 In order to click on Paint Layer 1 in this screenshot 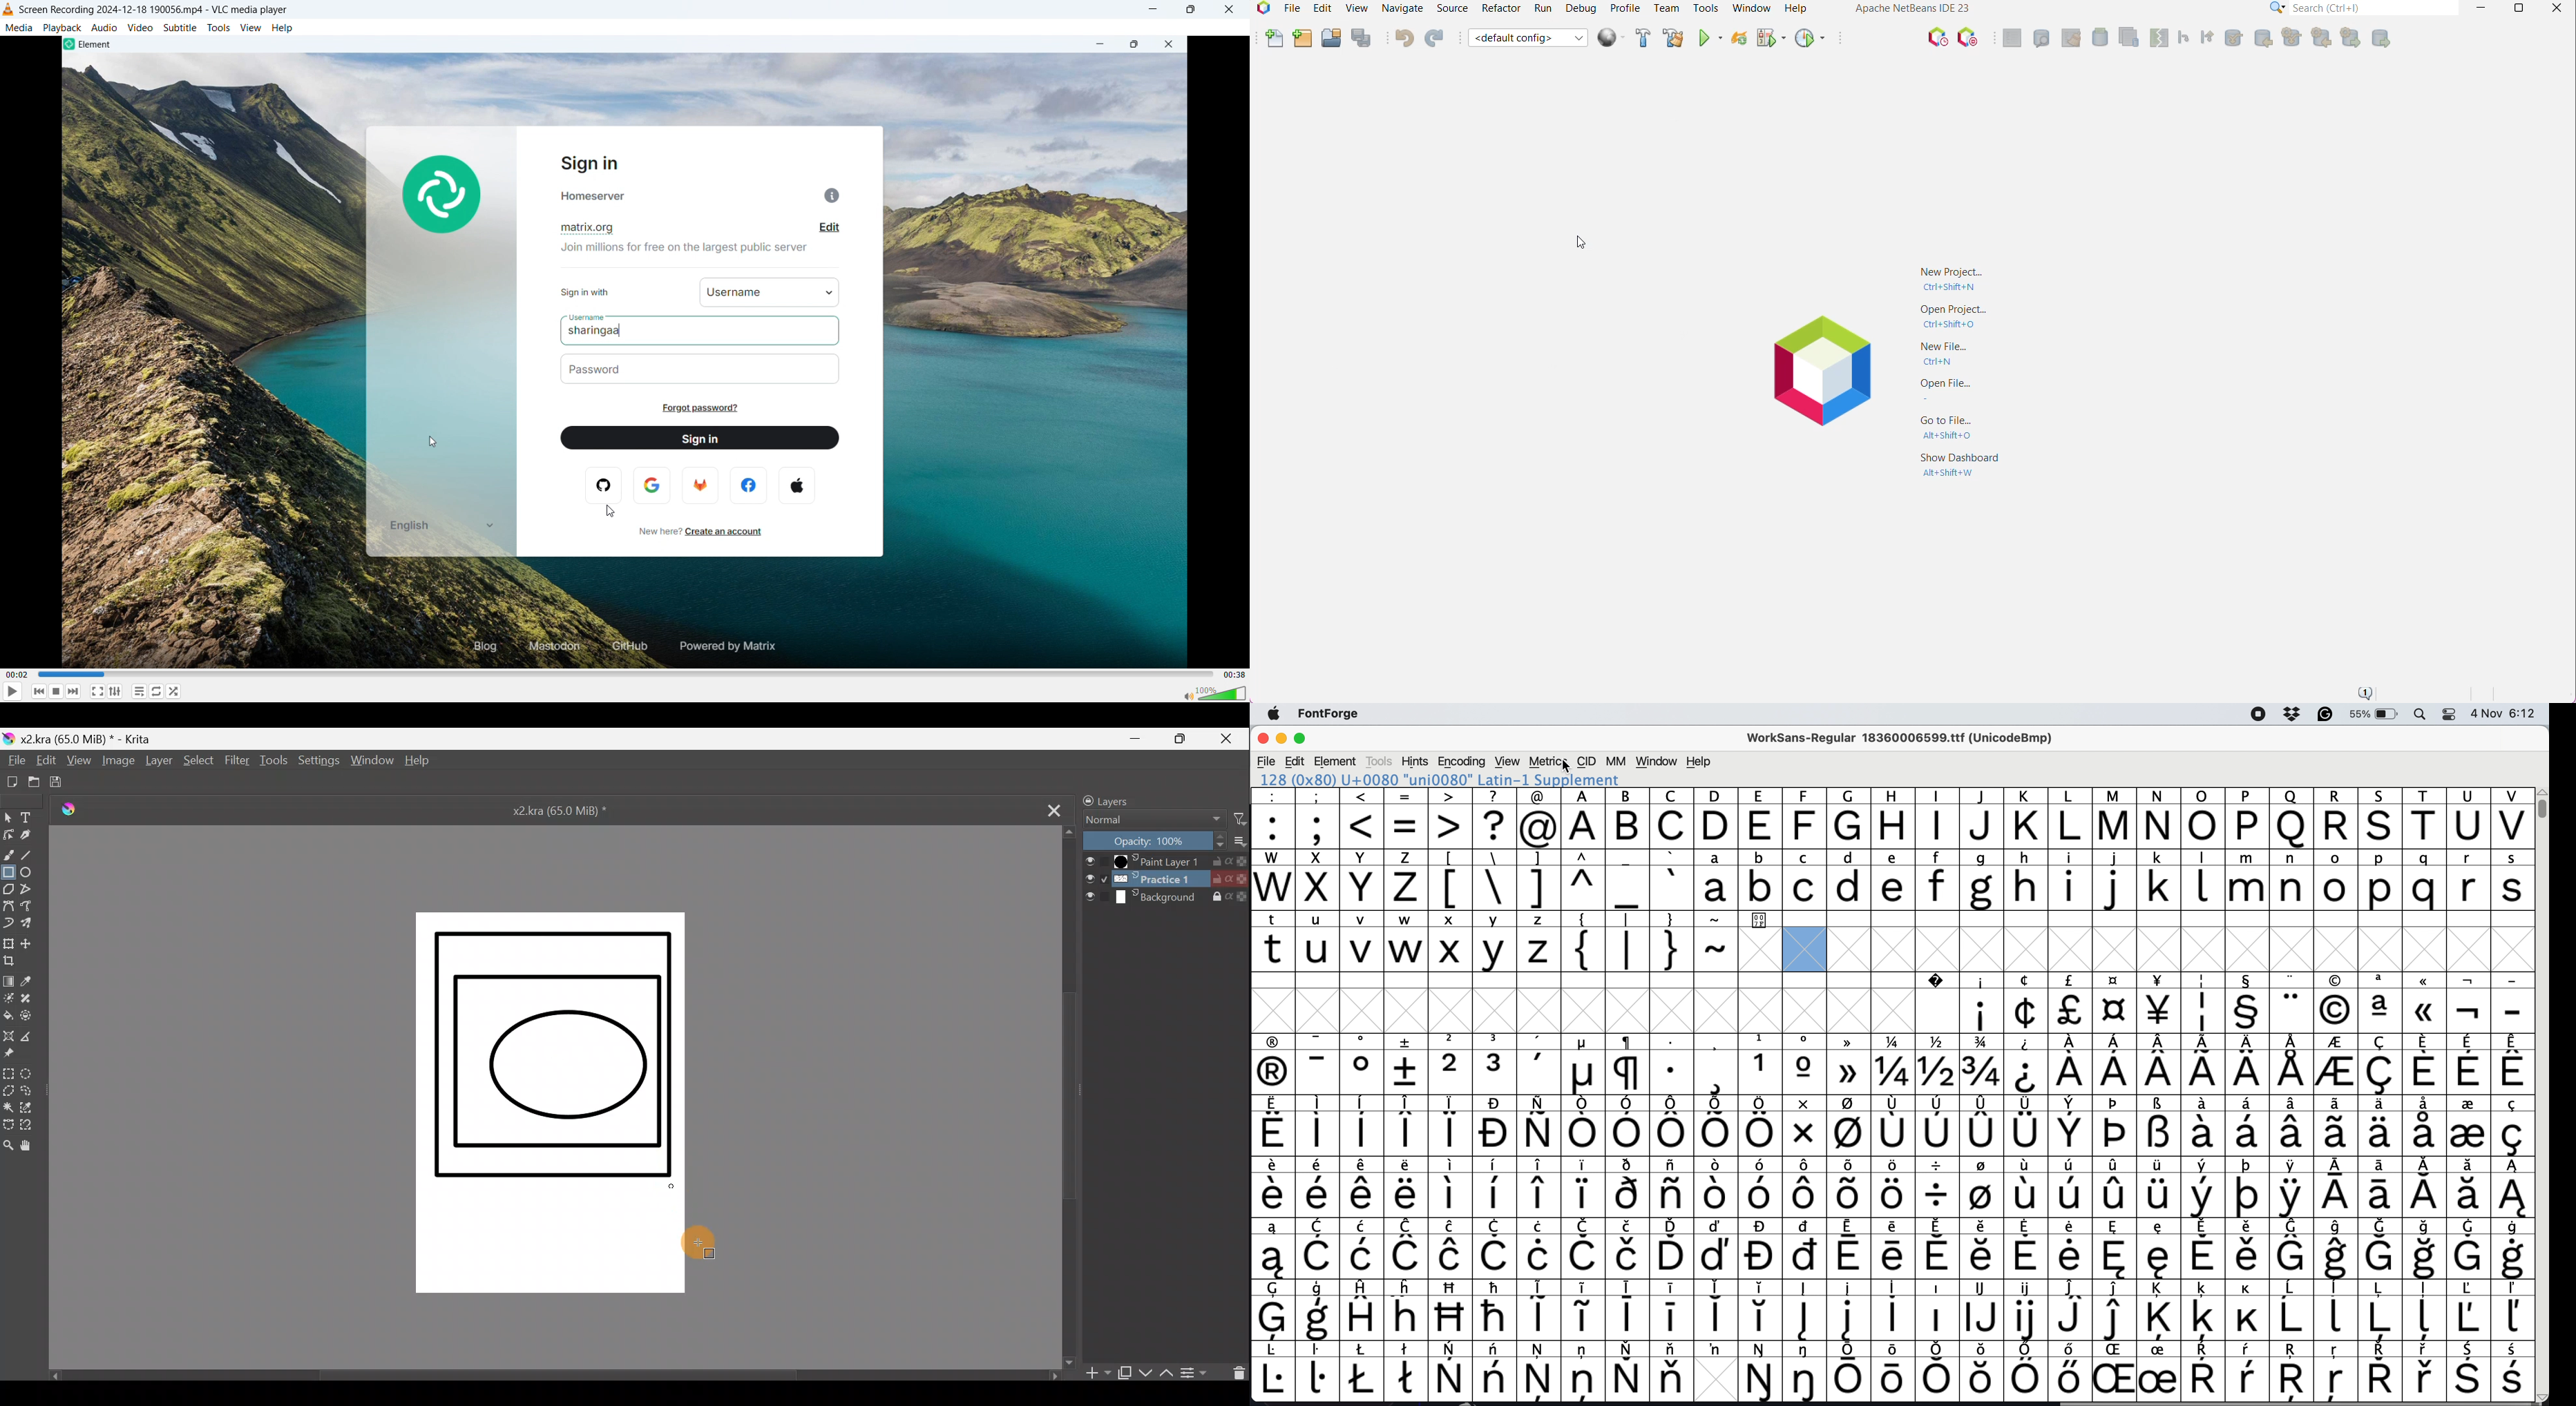, I will do `click(1165, 862)`.